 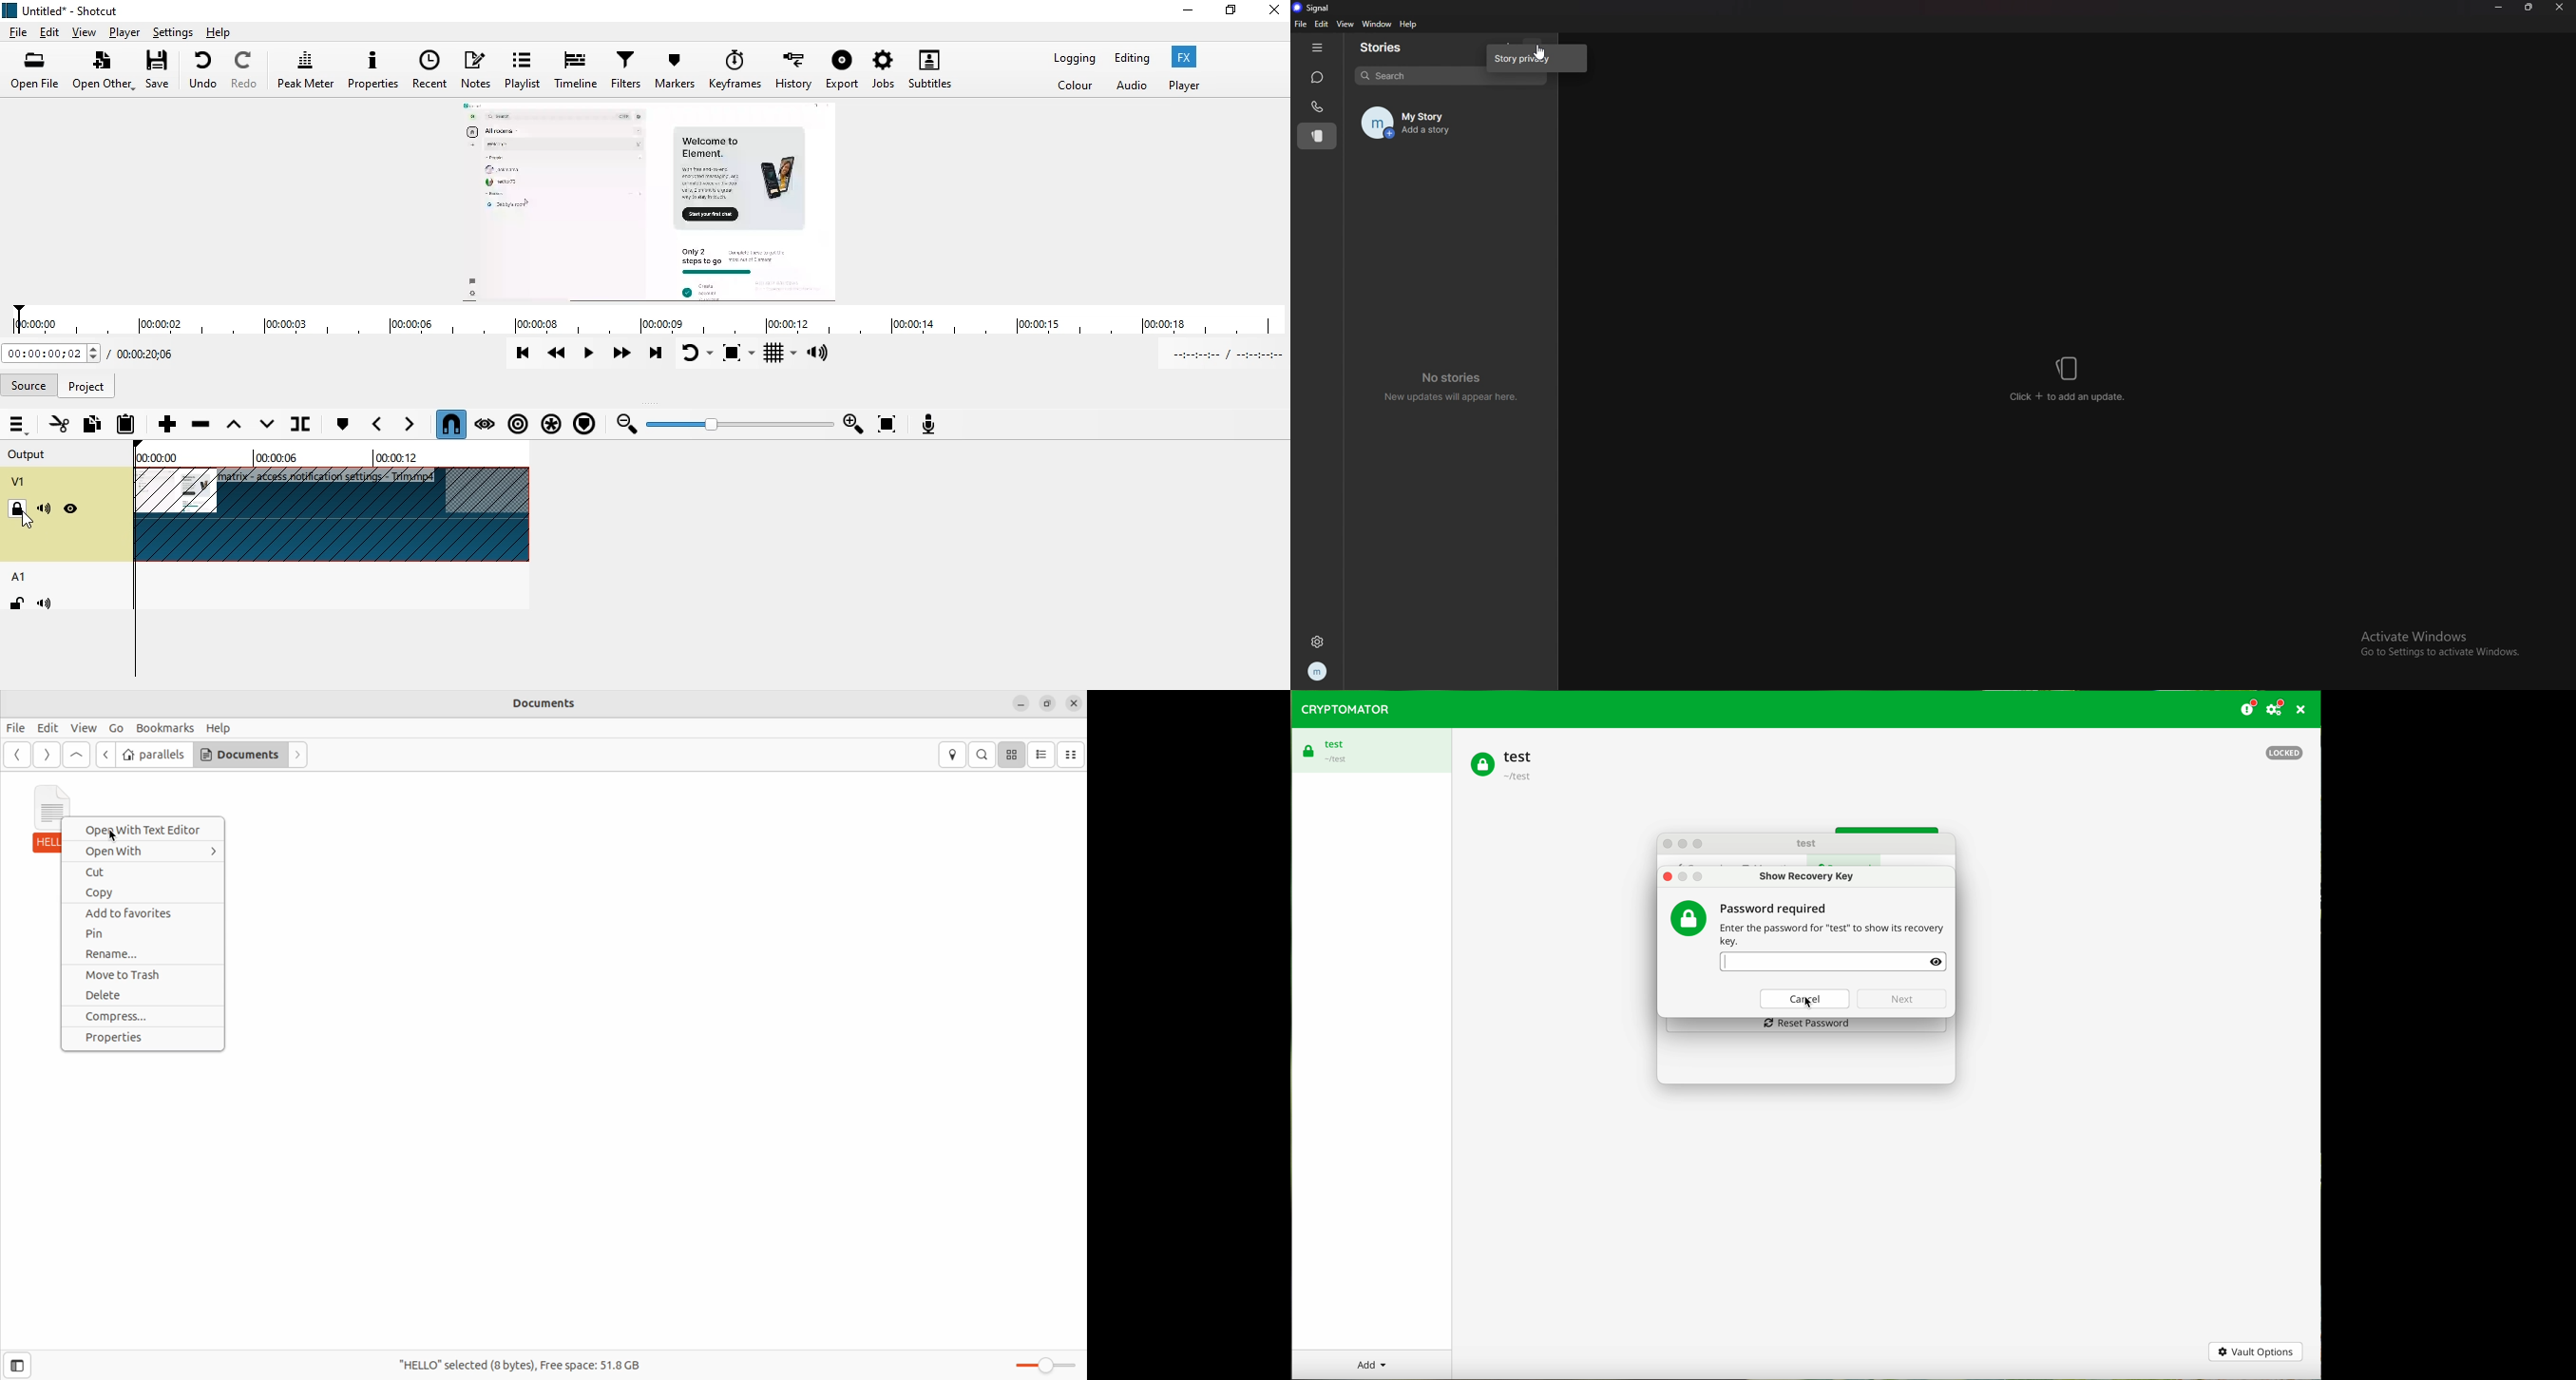 What do you see at coordinates (1372, 122) in the screenshot?
I see `profile image` at bounding box center [1372, 122].